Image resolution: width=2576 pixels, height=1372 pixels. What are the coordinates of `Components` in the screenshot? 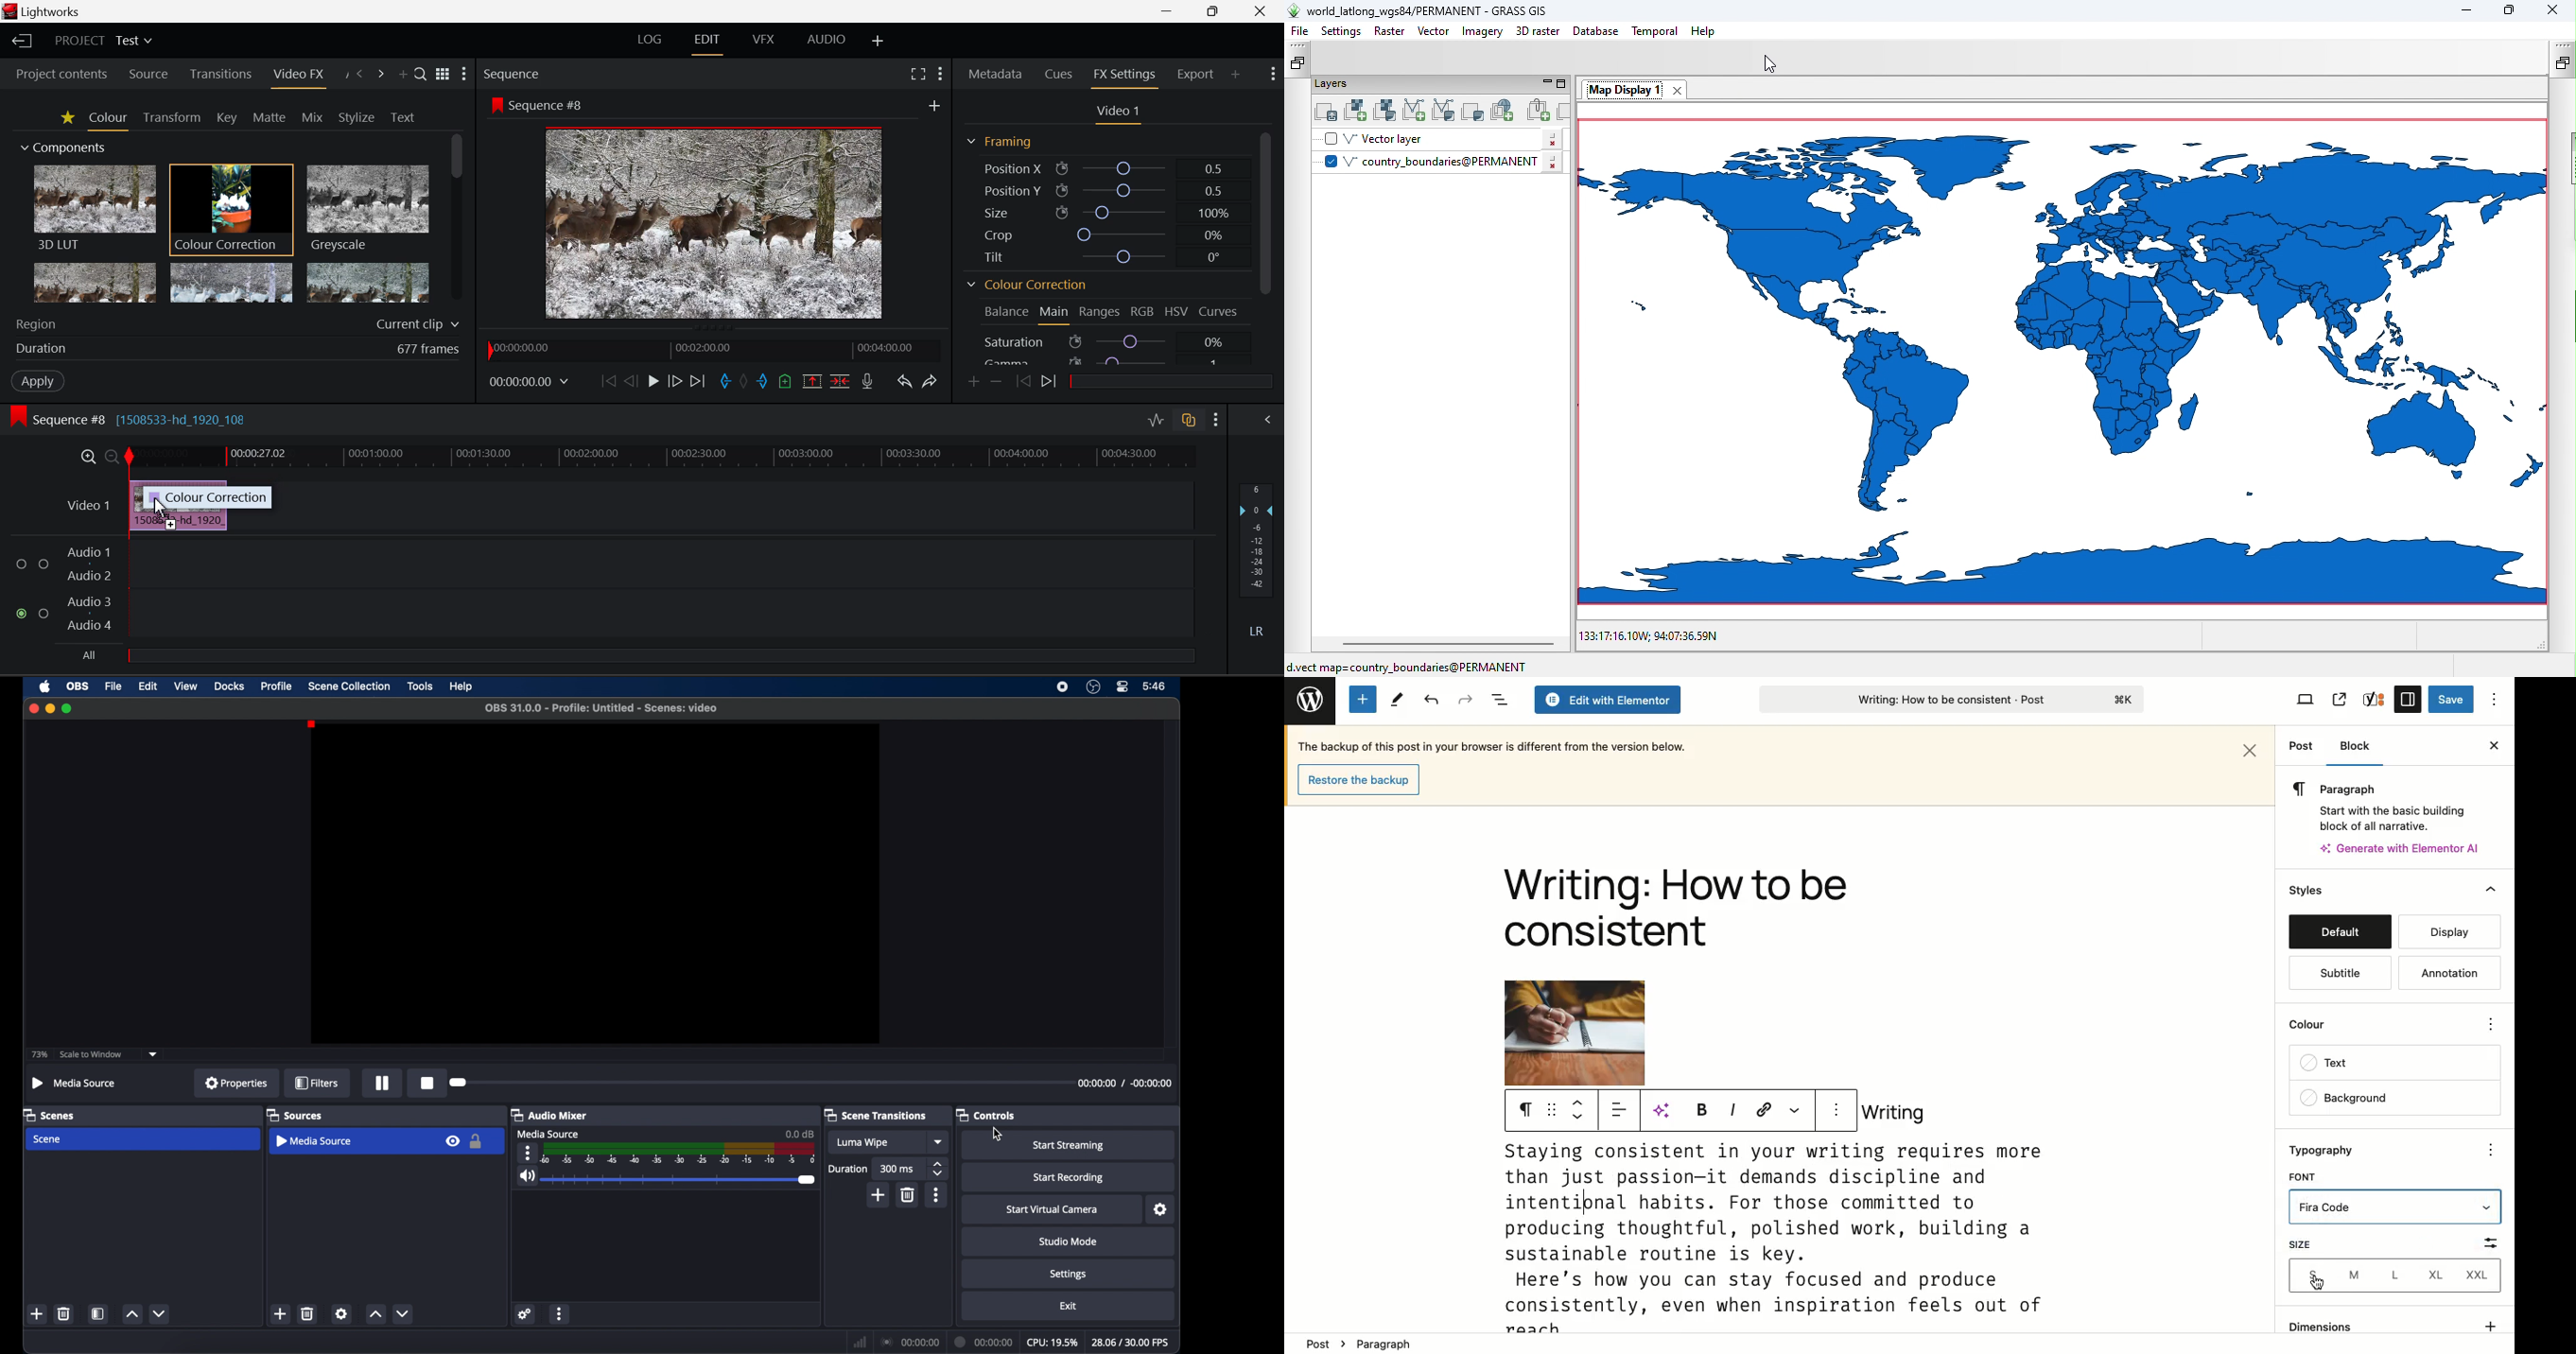 It's located at (65, 149).